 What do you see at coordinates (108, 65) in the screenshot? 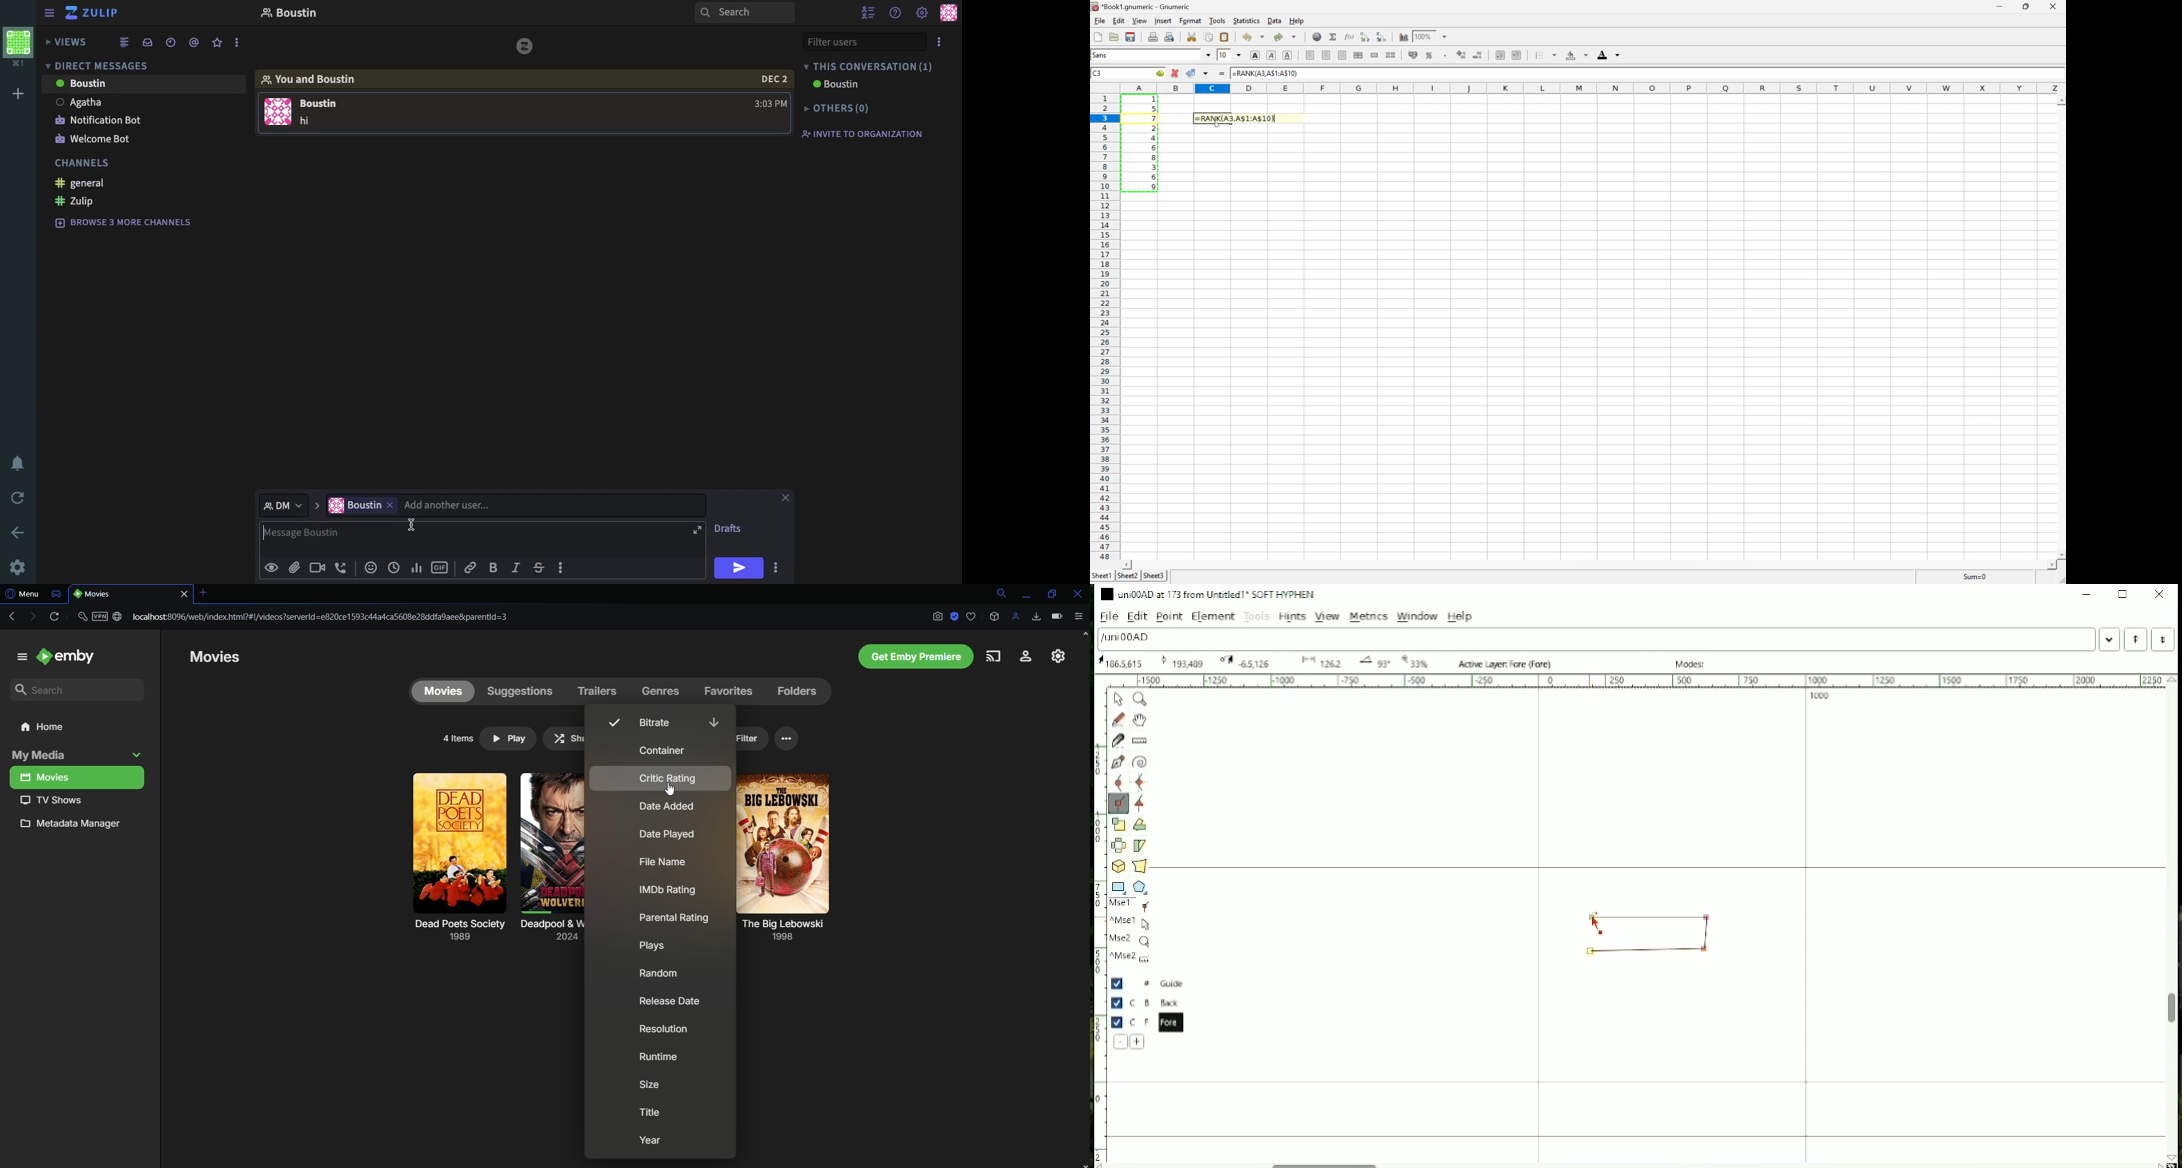
I see `direct messages` at bounding box center [108, 65].